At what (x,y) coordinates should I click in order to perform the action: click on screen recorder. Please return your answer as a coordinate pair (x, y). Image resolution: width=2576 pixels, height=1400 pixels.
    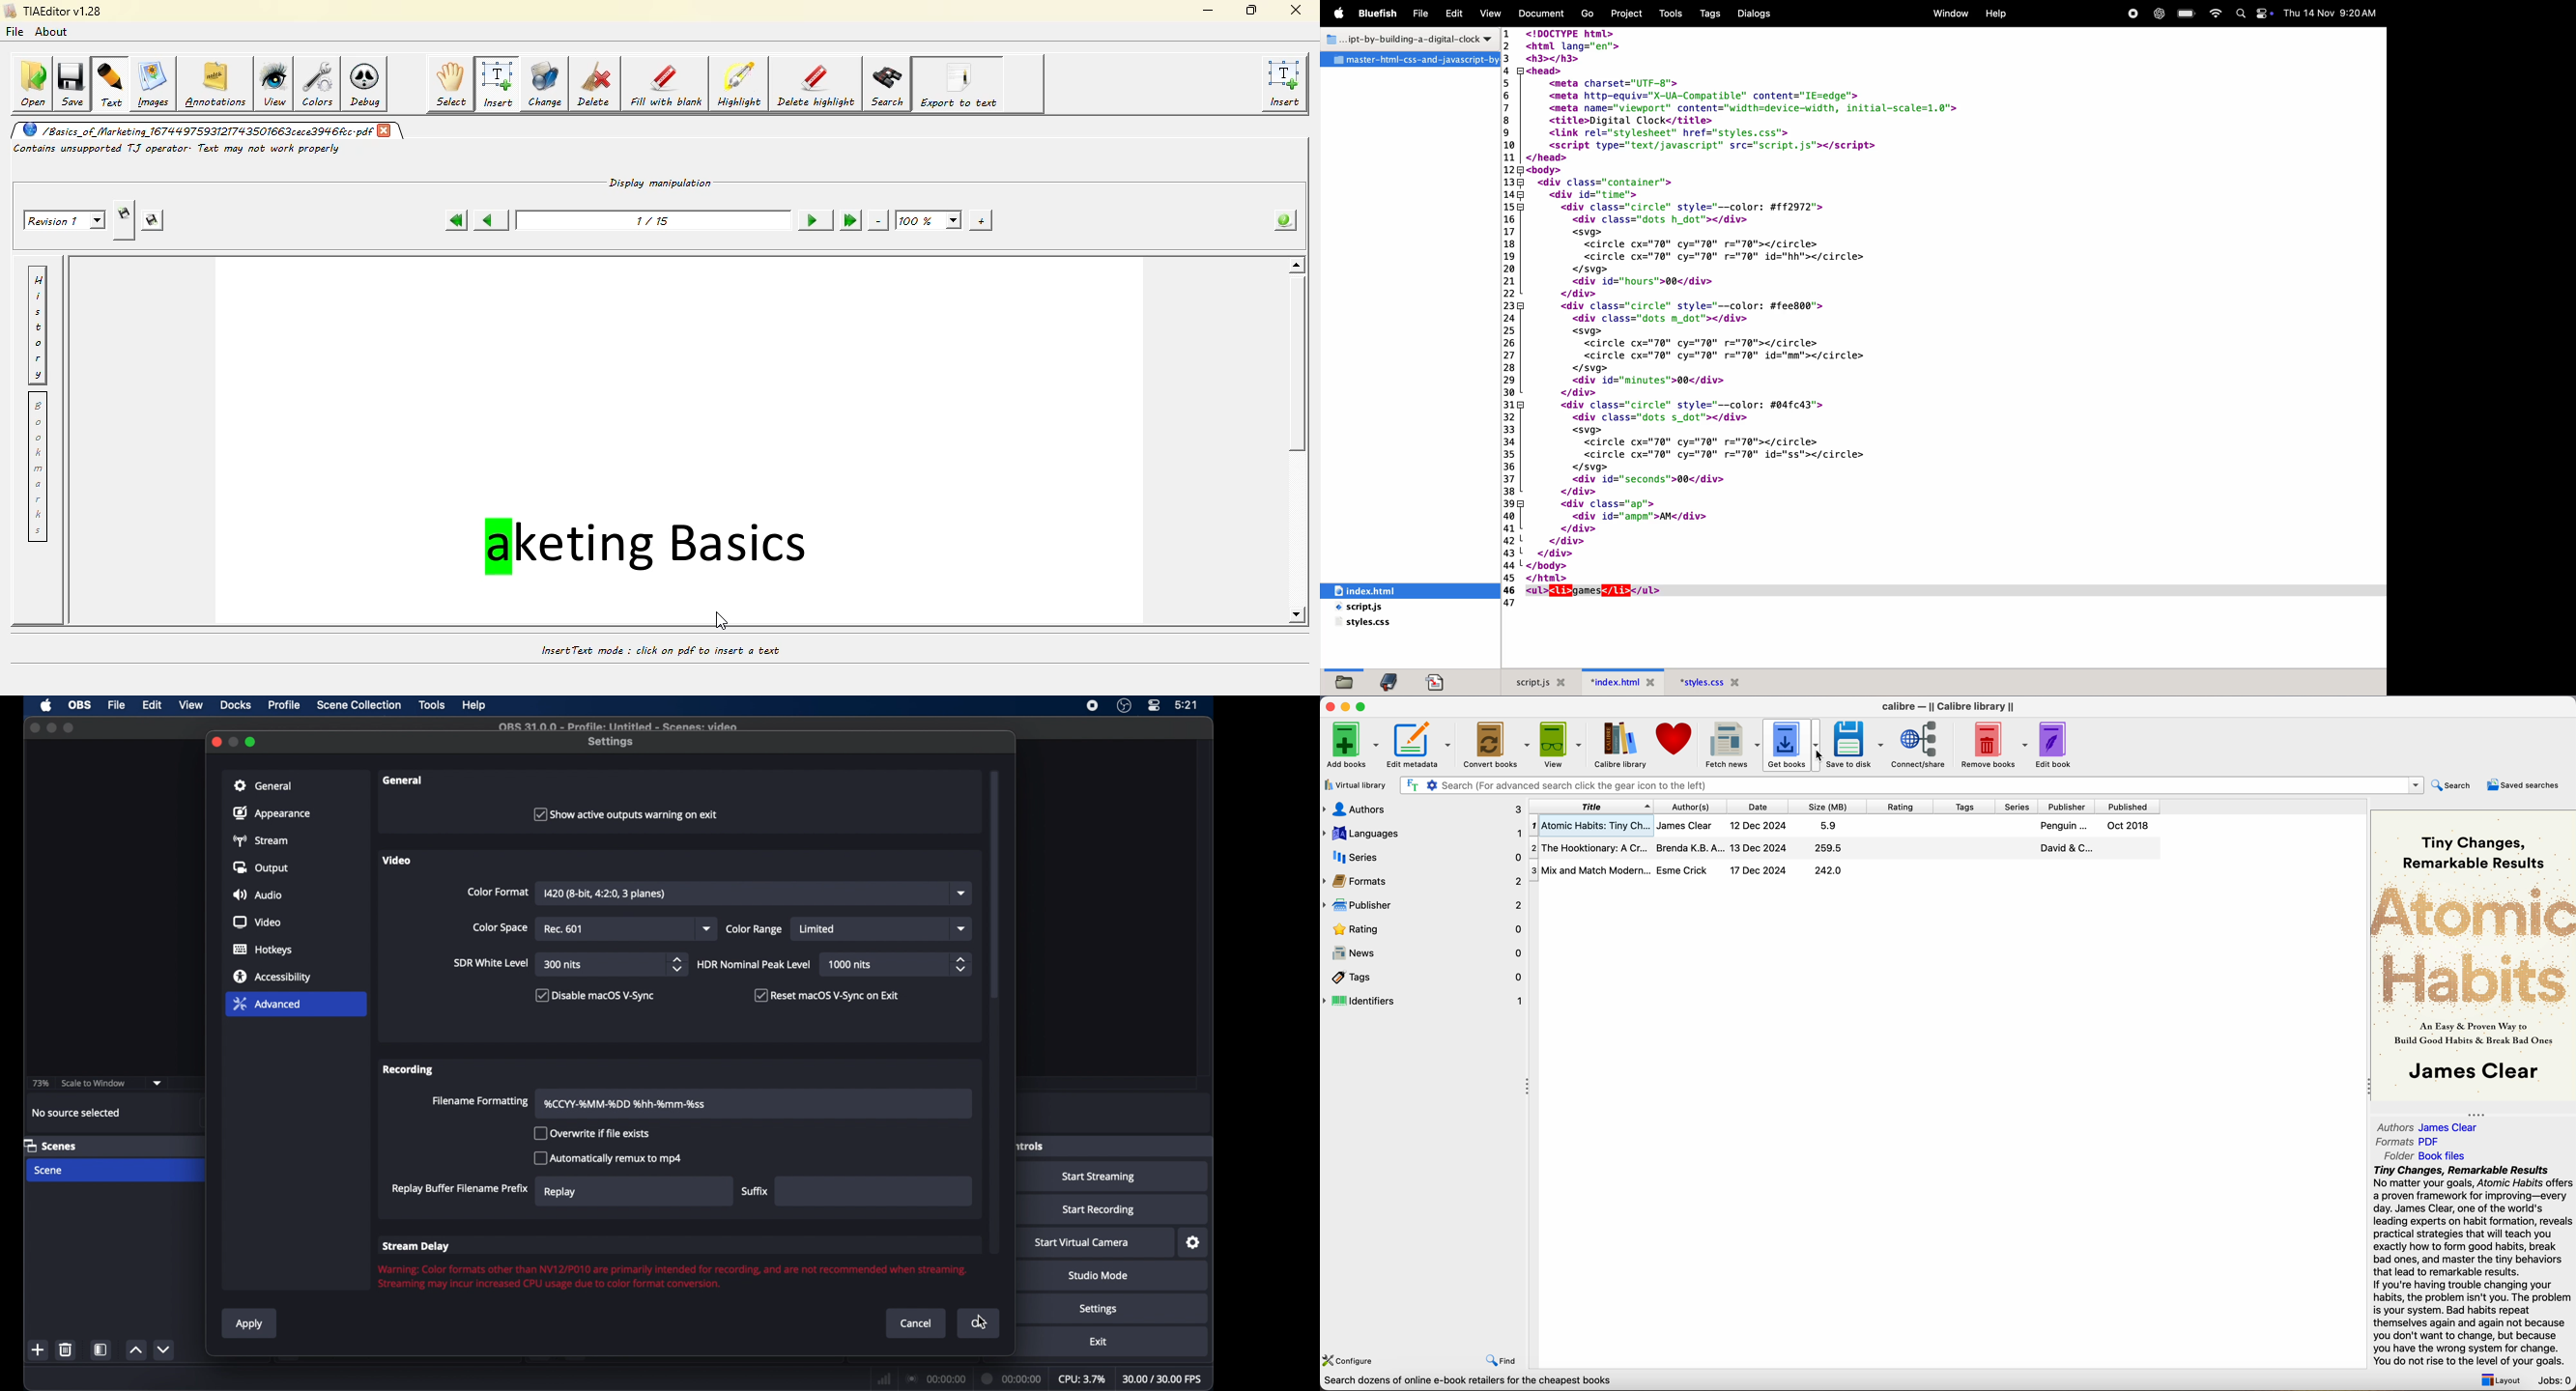
    Looking at the image, I should click on (1093, 705).